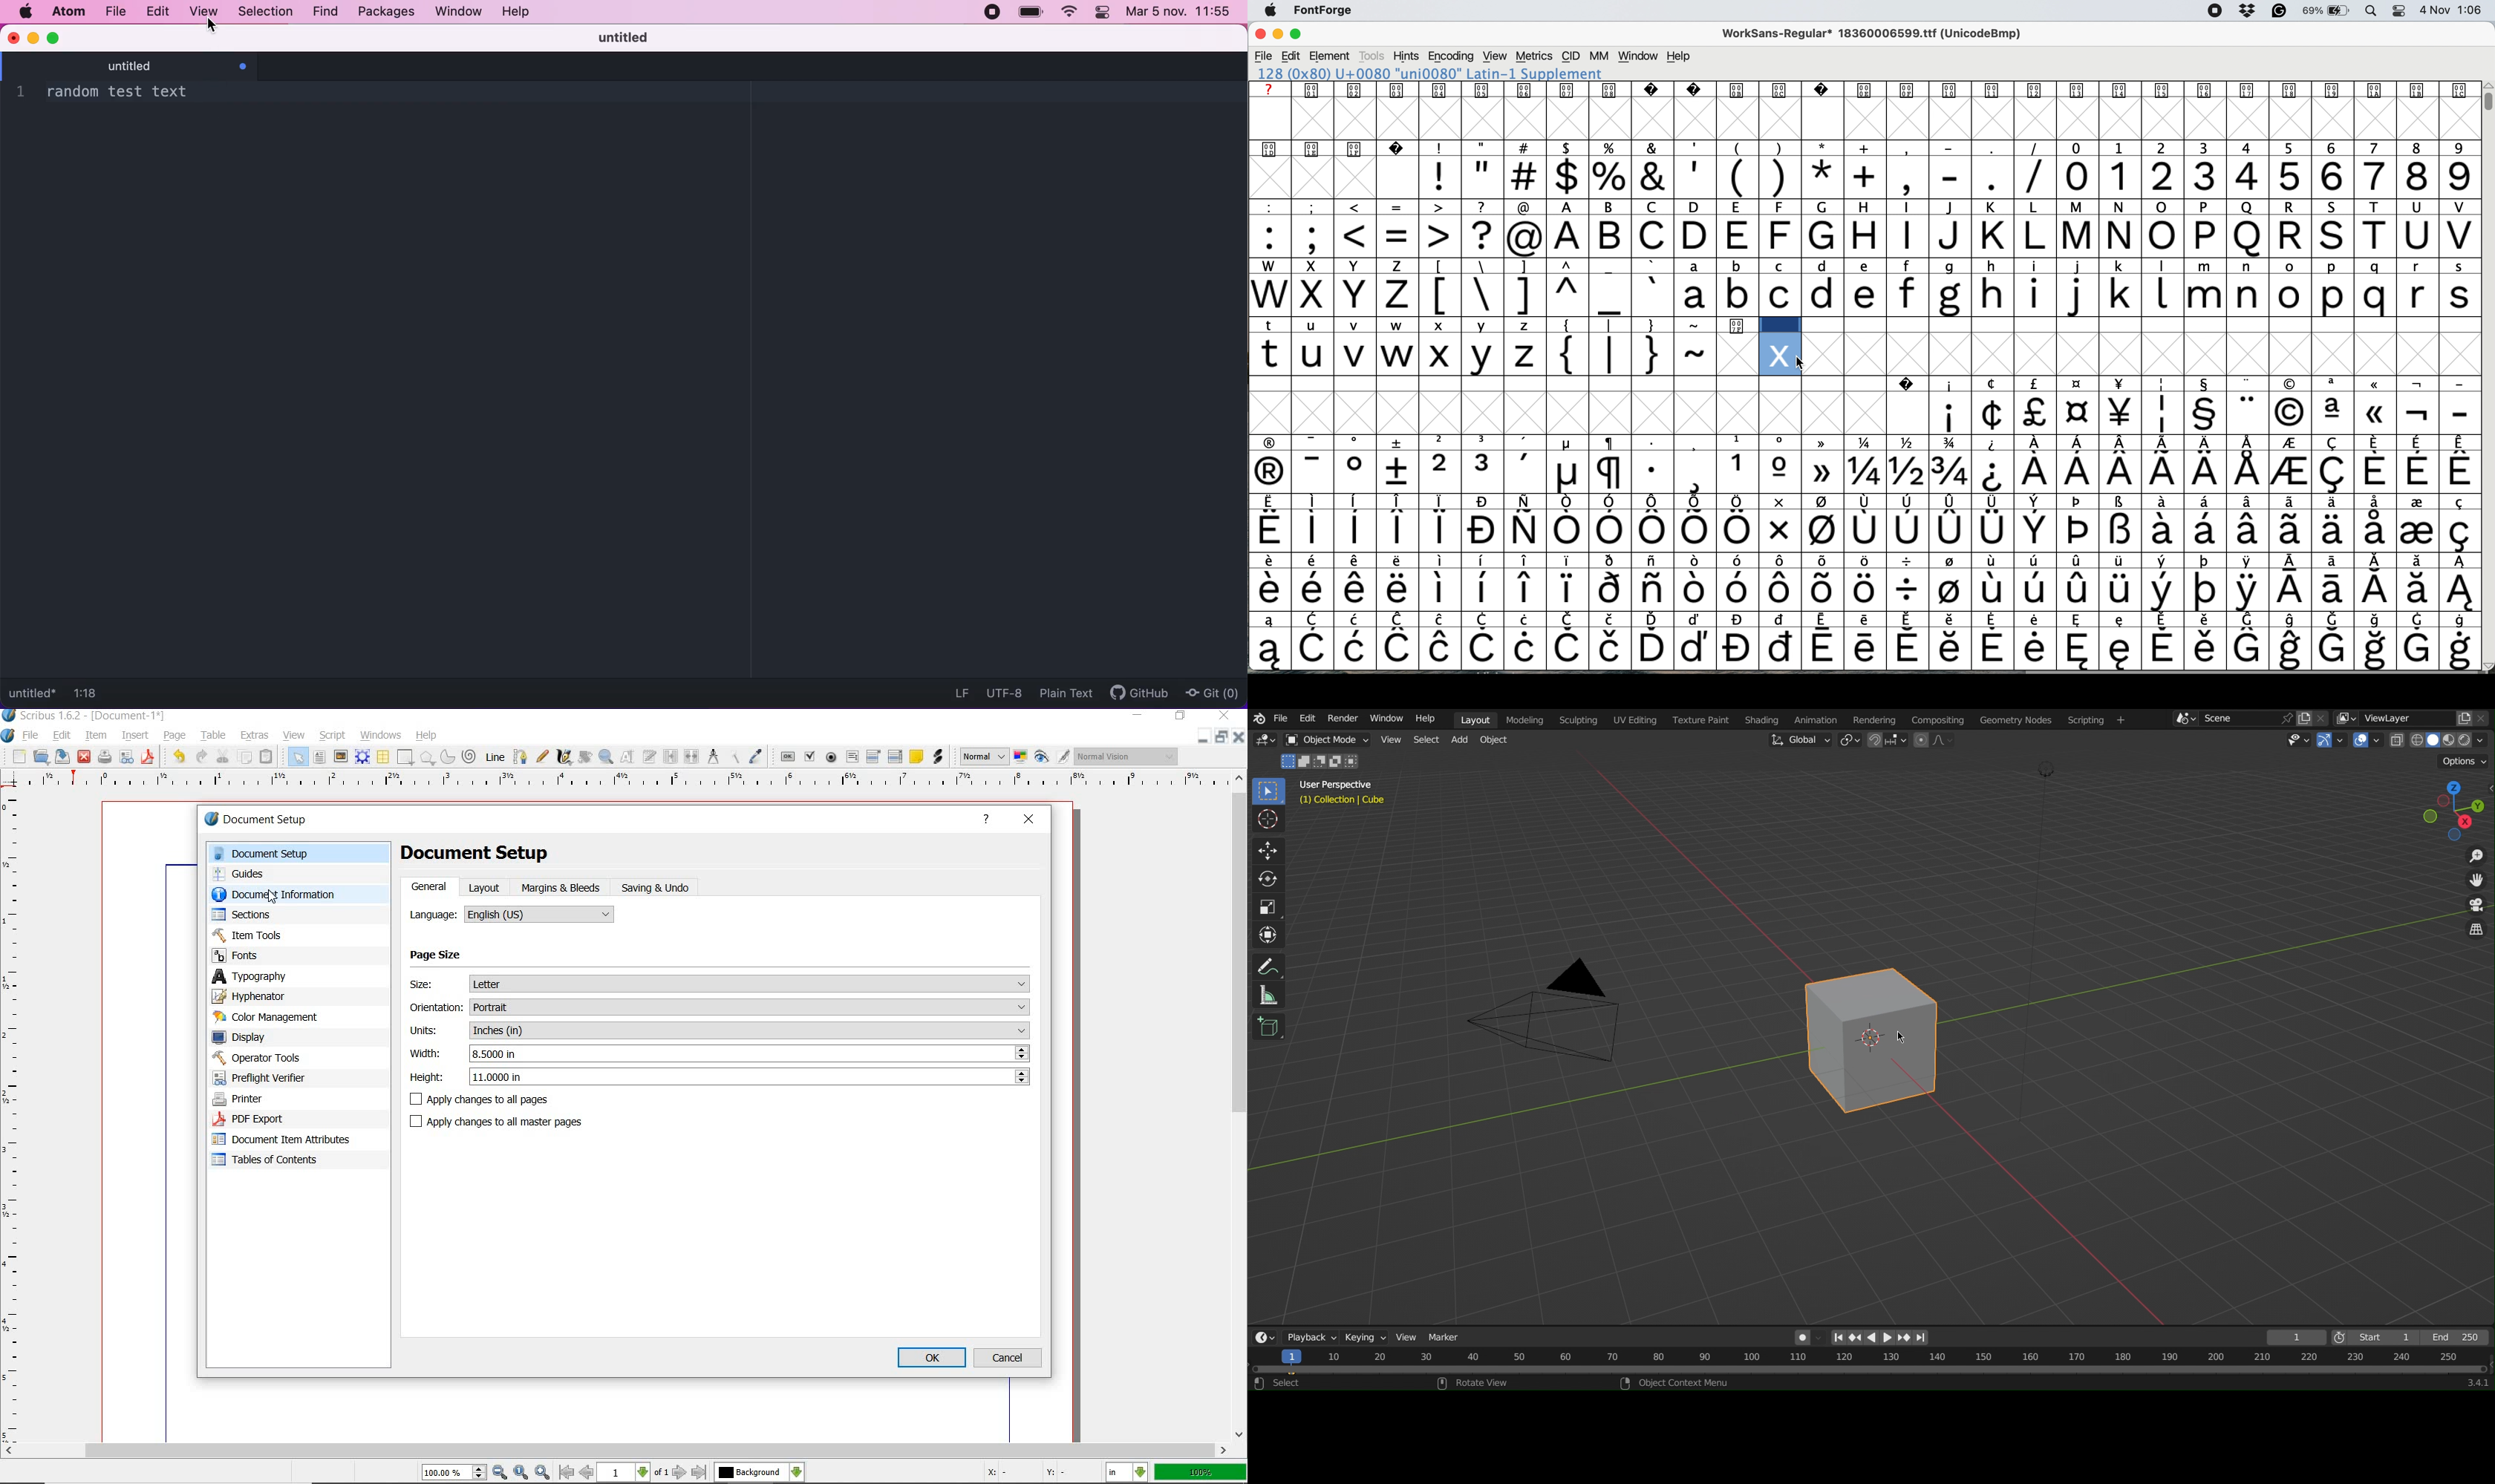  Describe the element at coordinates (1332, 57) in the screenshot. I see `element` at that location.